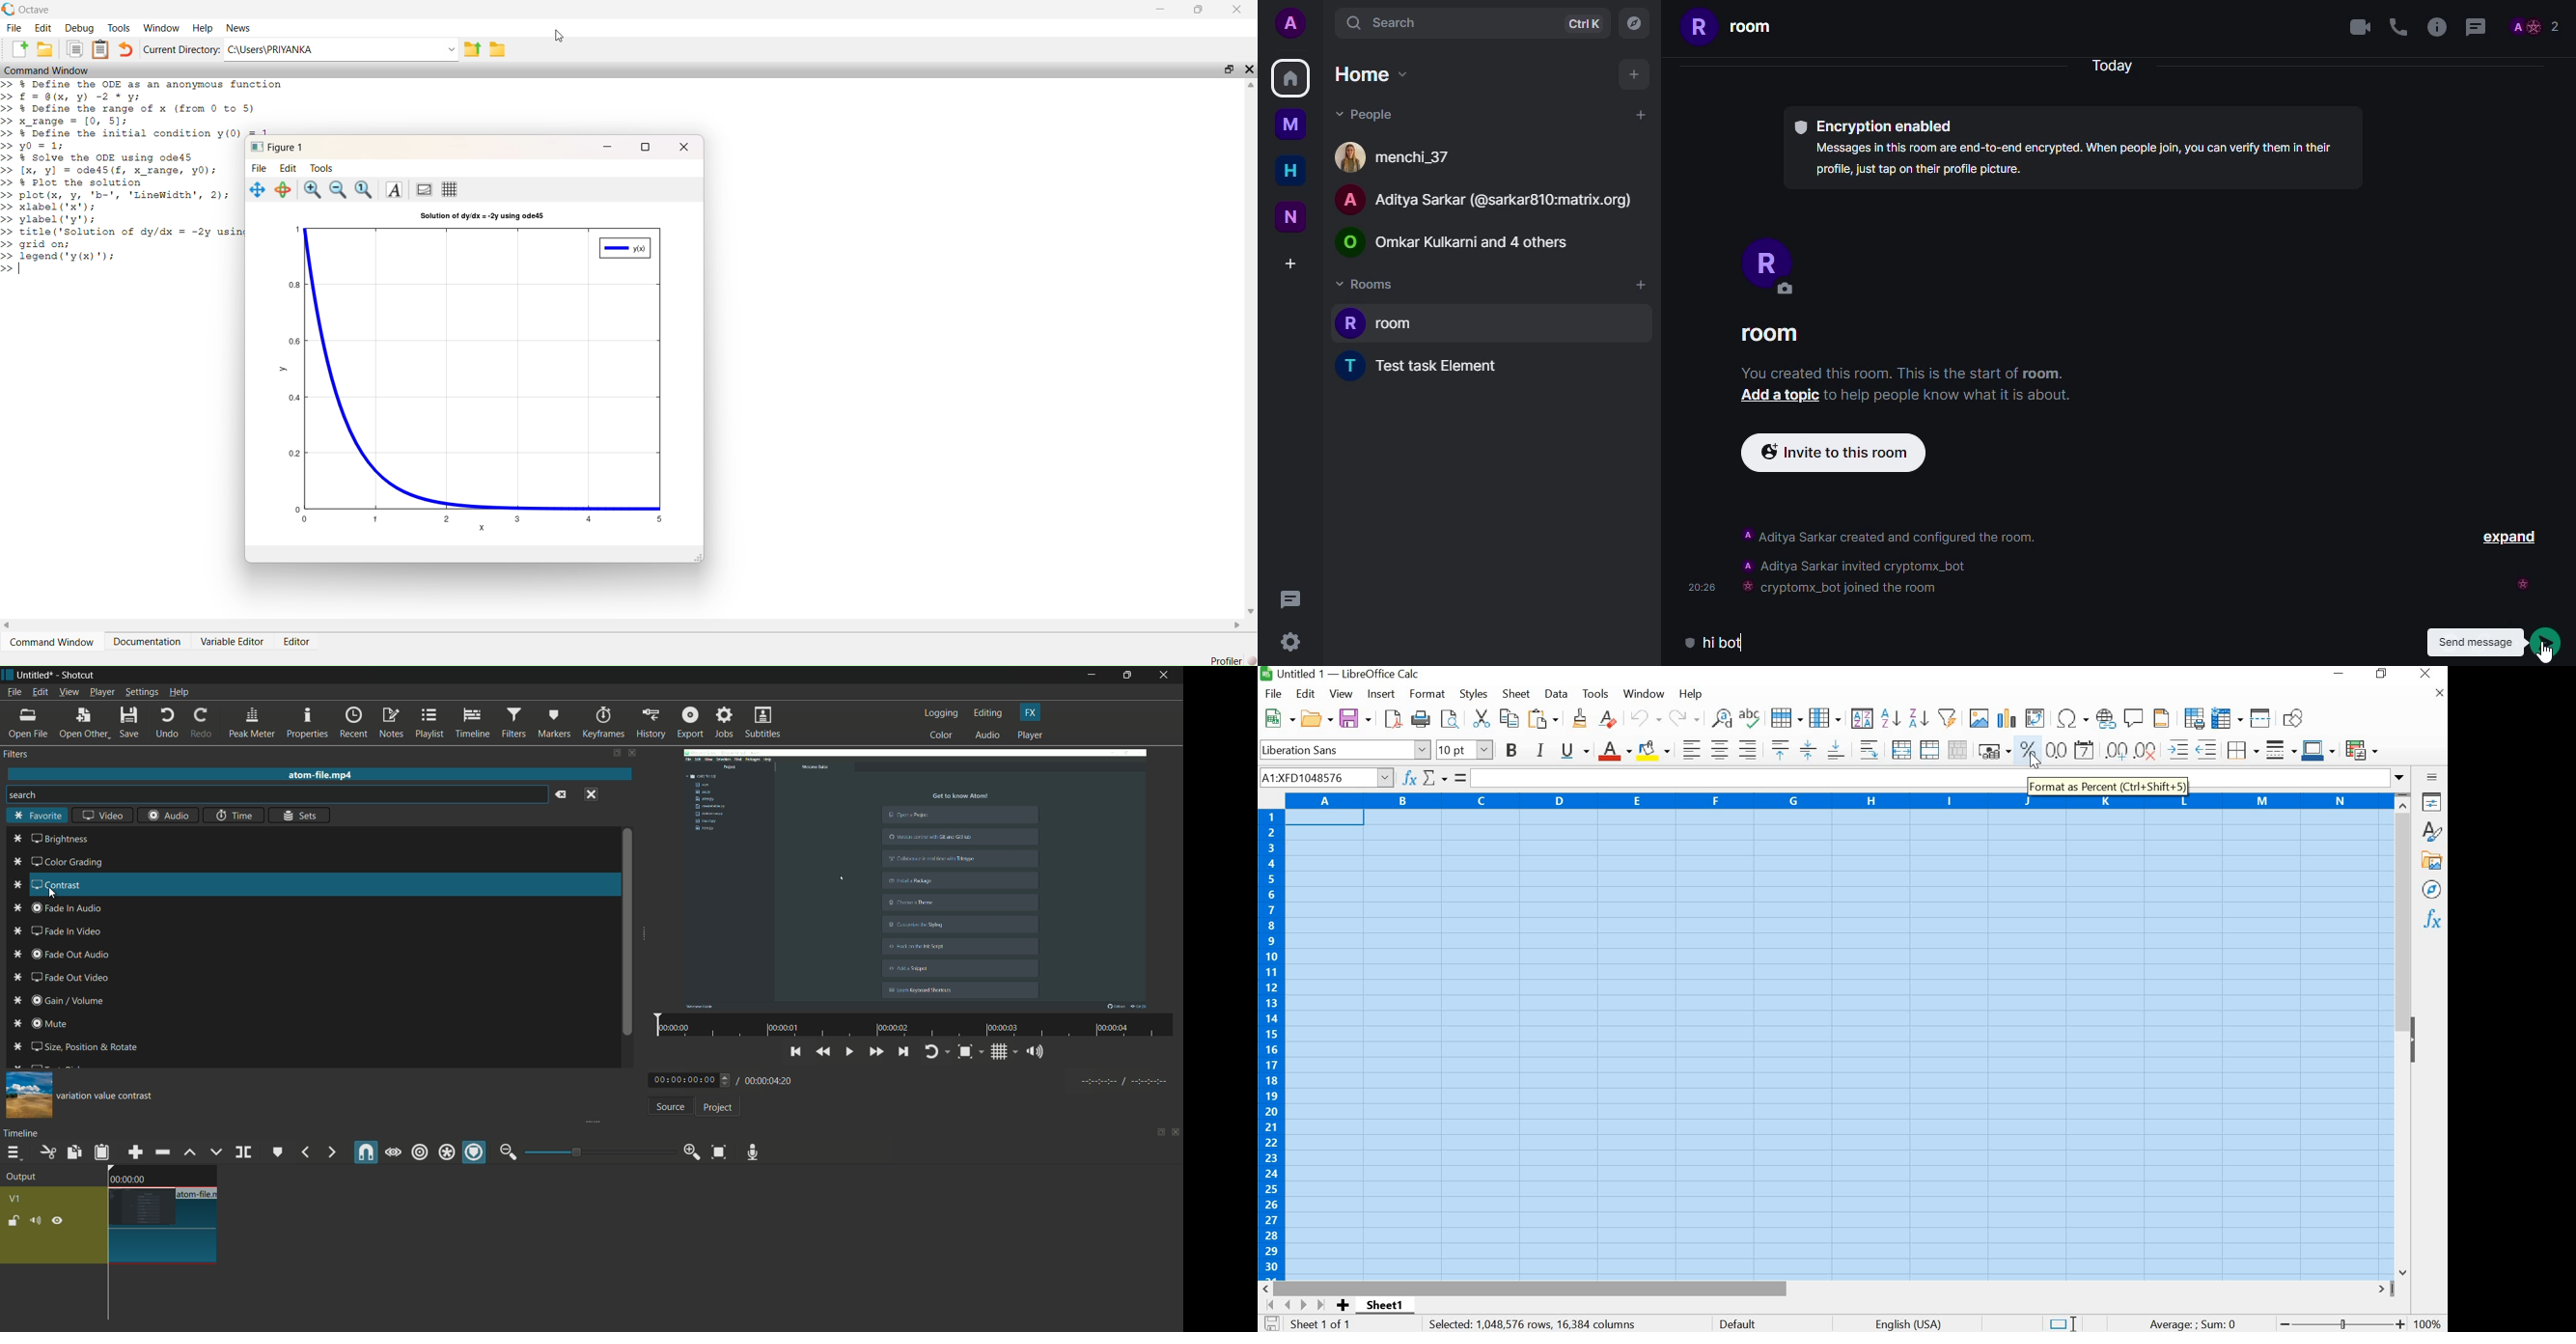 The image size is (2576, 1344). What do you see at coordinates (1633, 23) in the screenshot?
I see `navigator` at bounding box center [1633, 23].